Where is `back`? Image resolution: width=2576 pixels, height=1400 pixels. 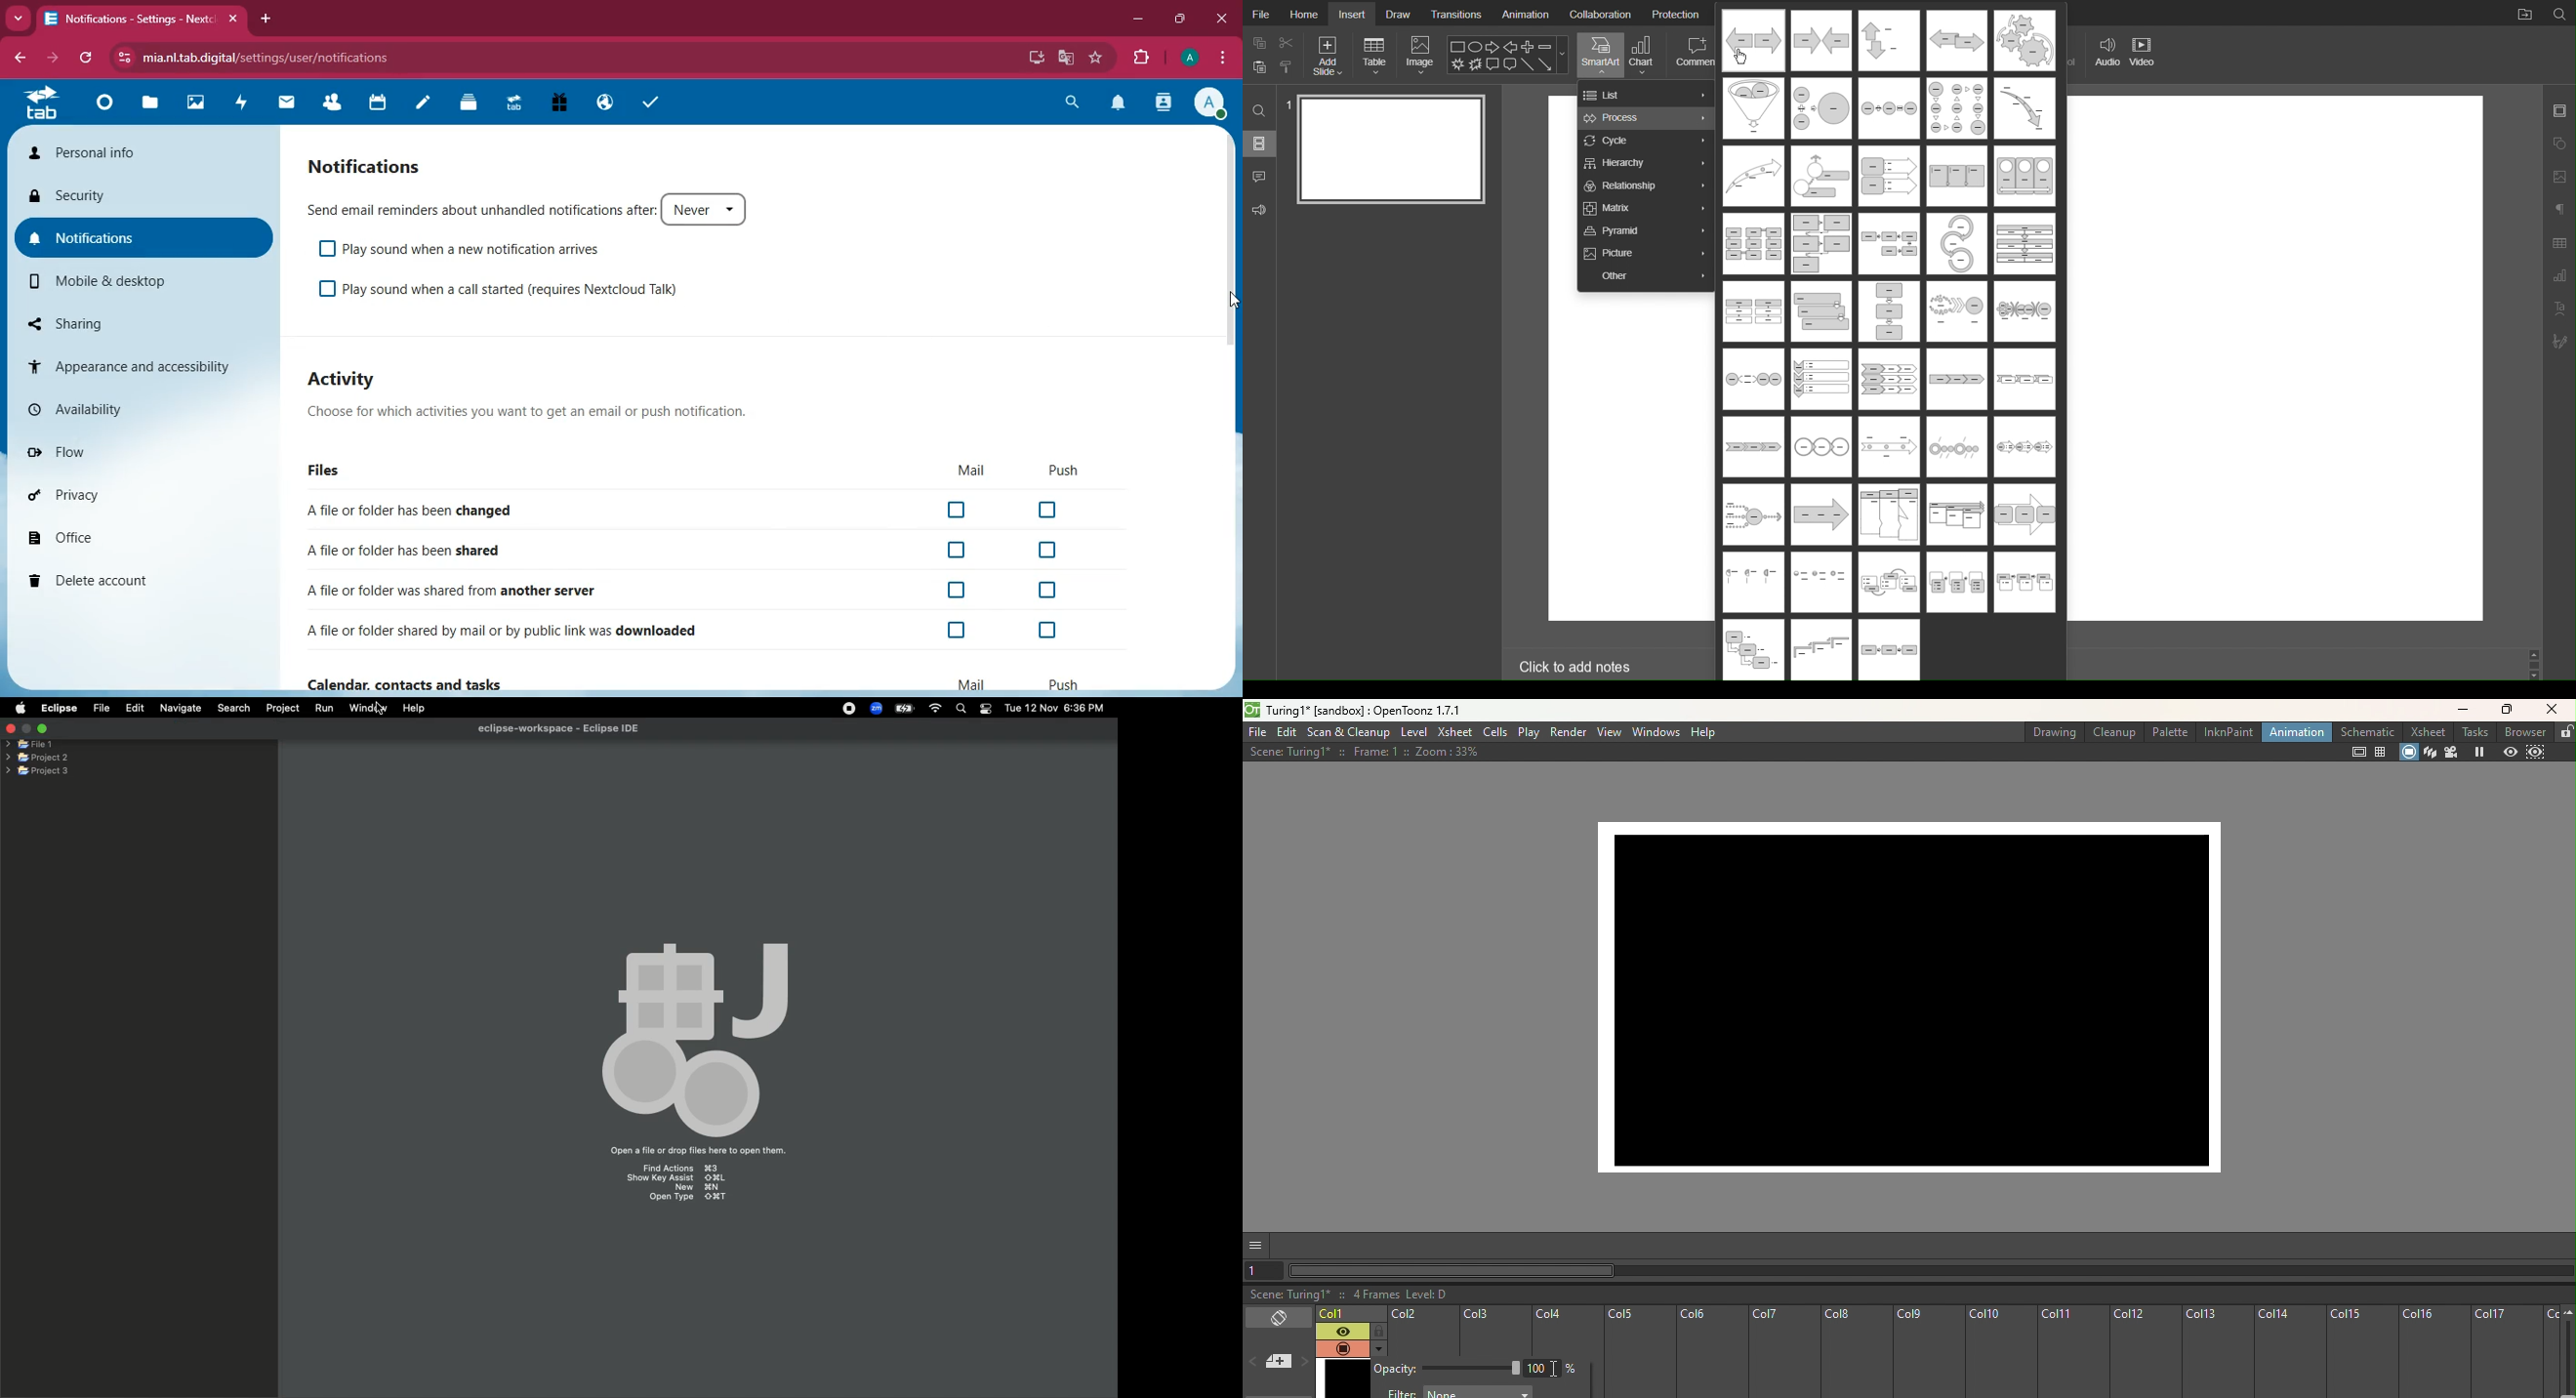 back is located at coordinates (17, 57).